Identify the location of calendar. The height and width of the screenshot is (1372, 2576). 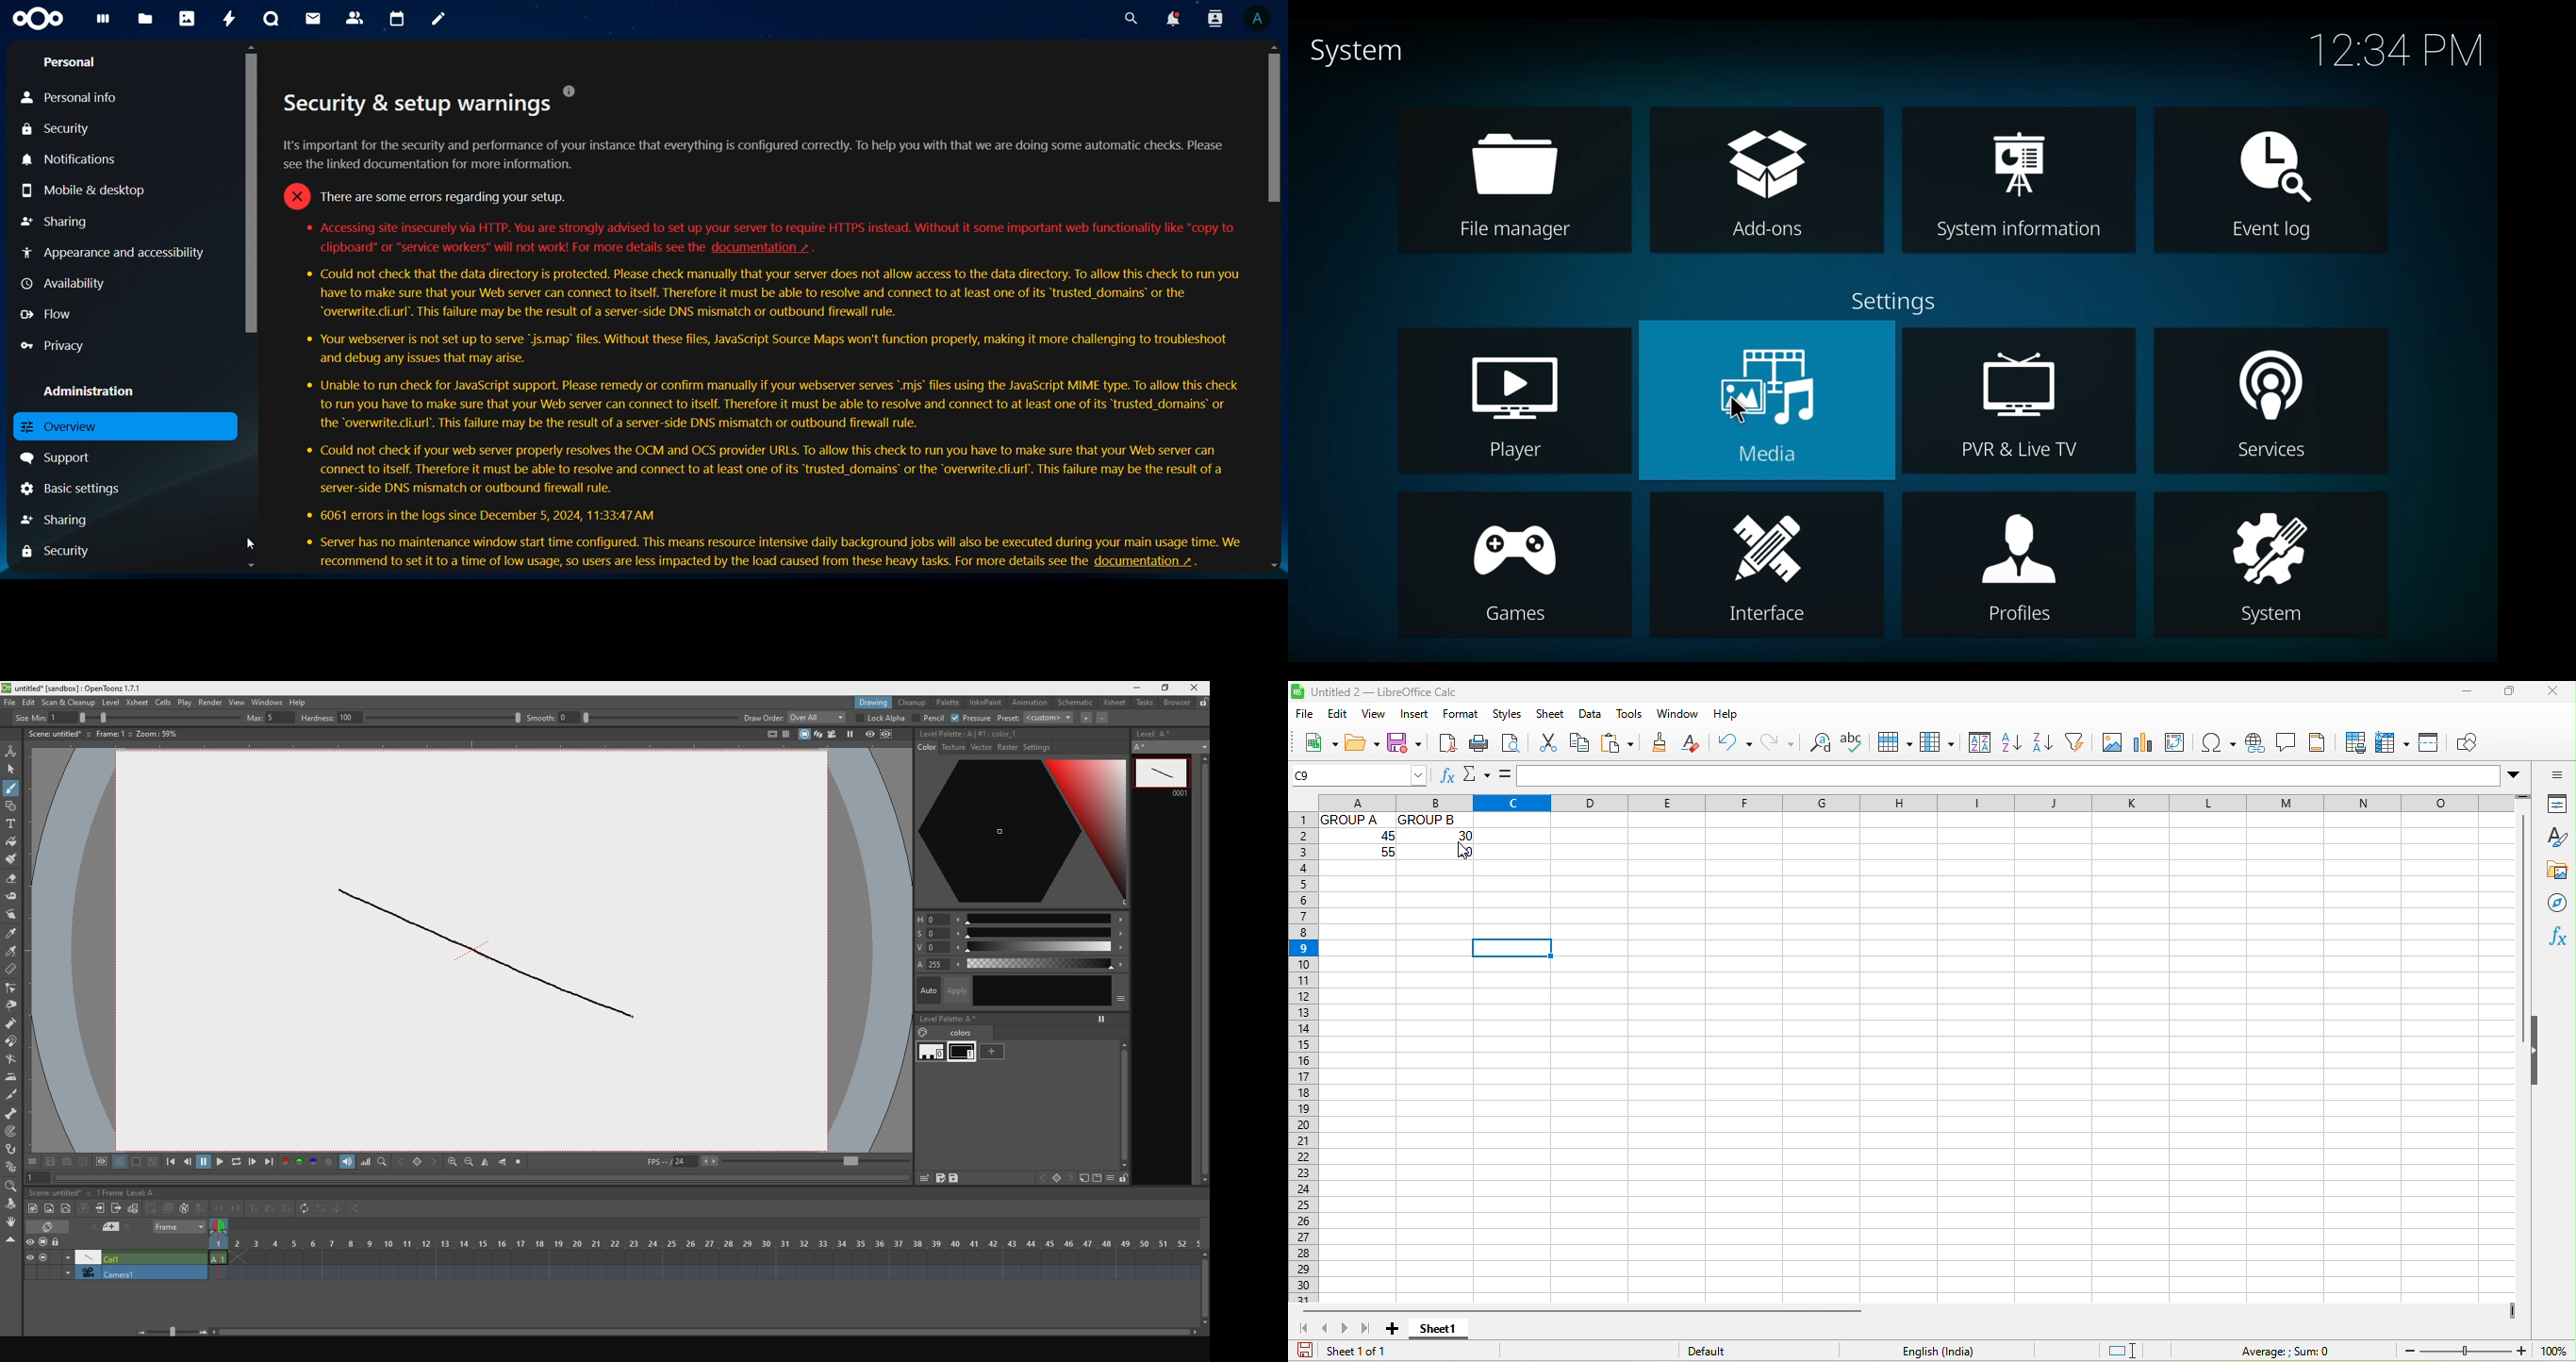
(398, 19).